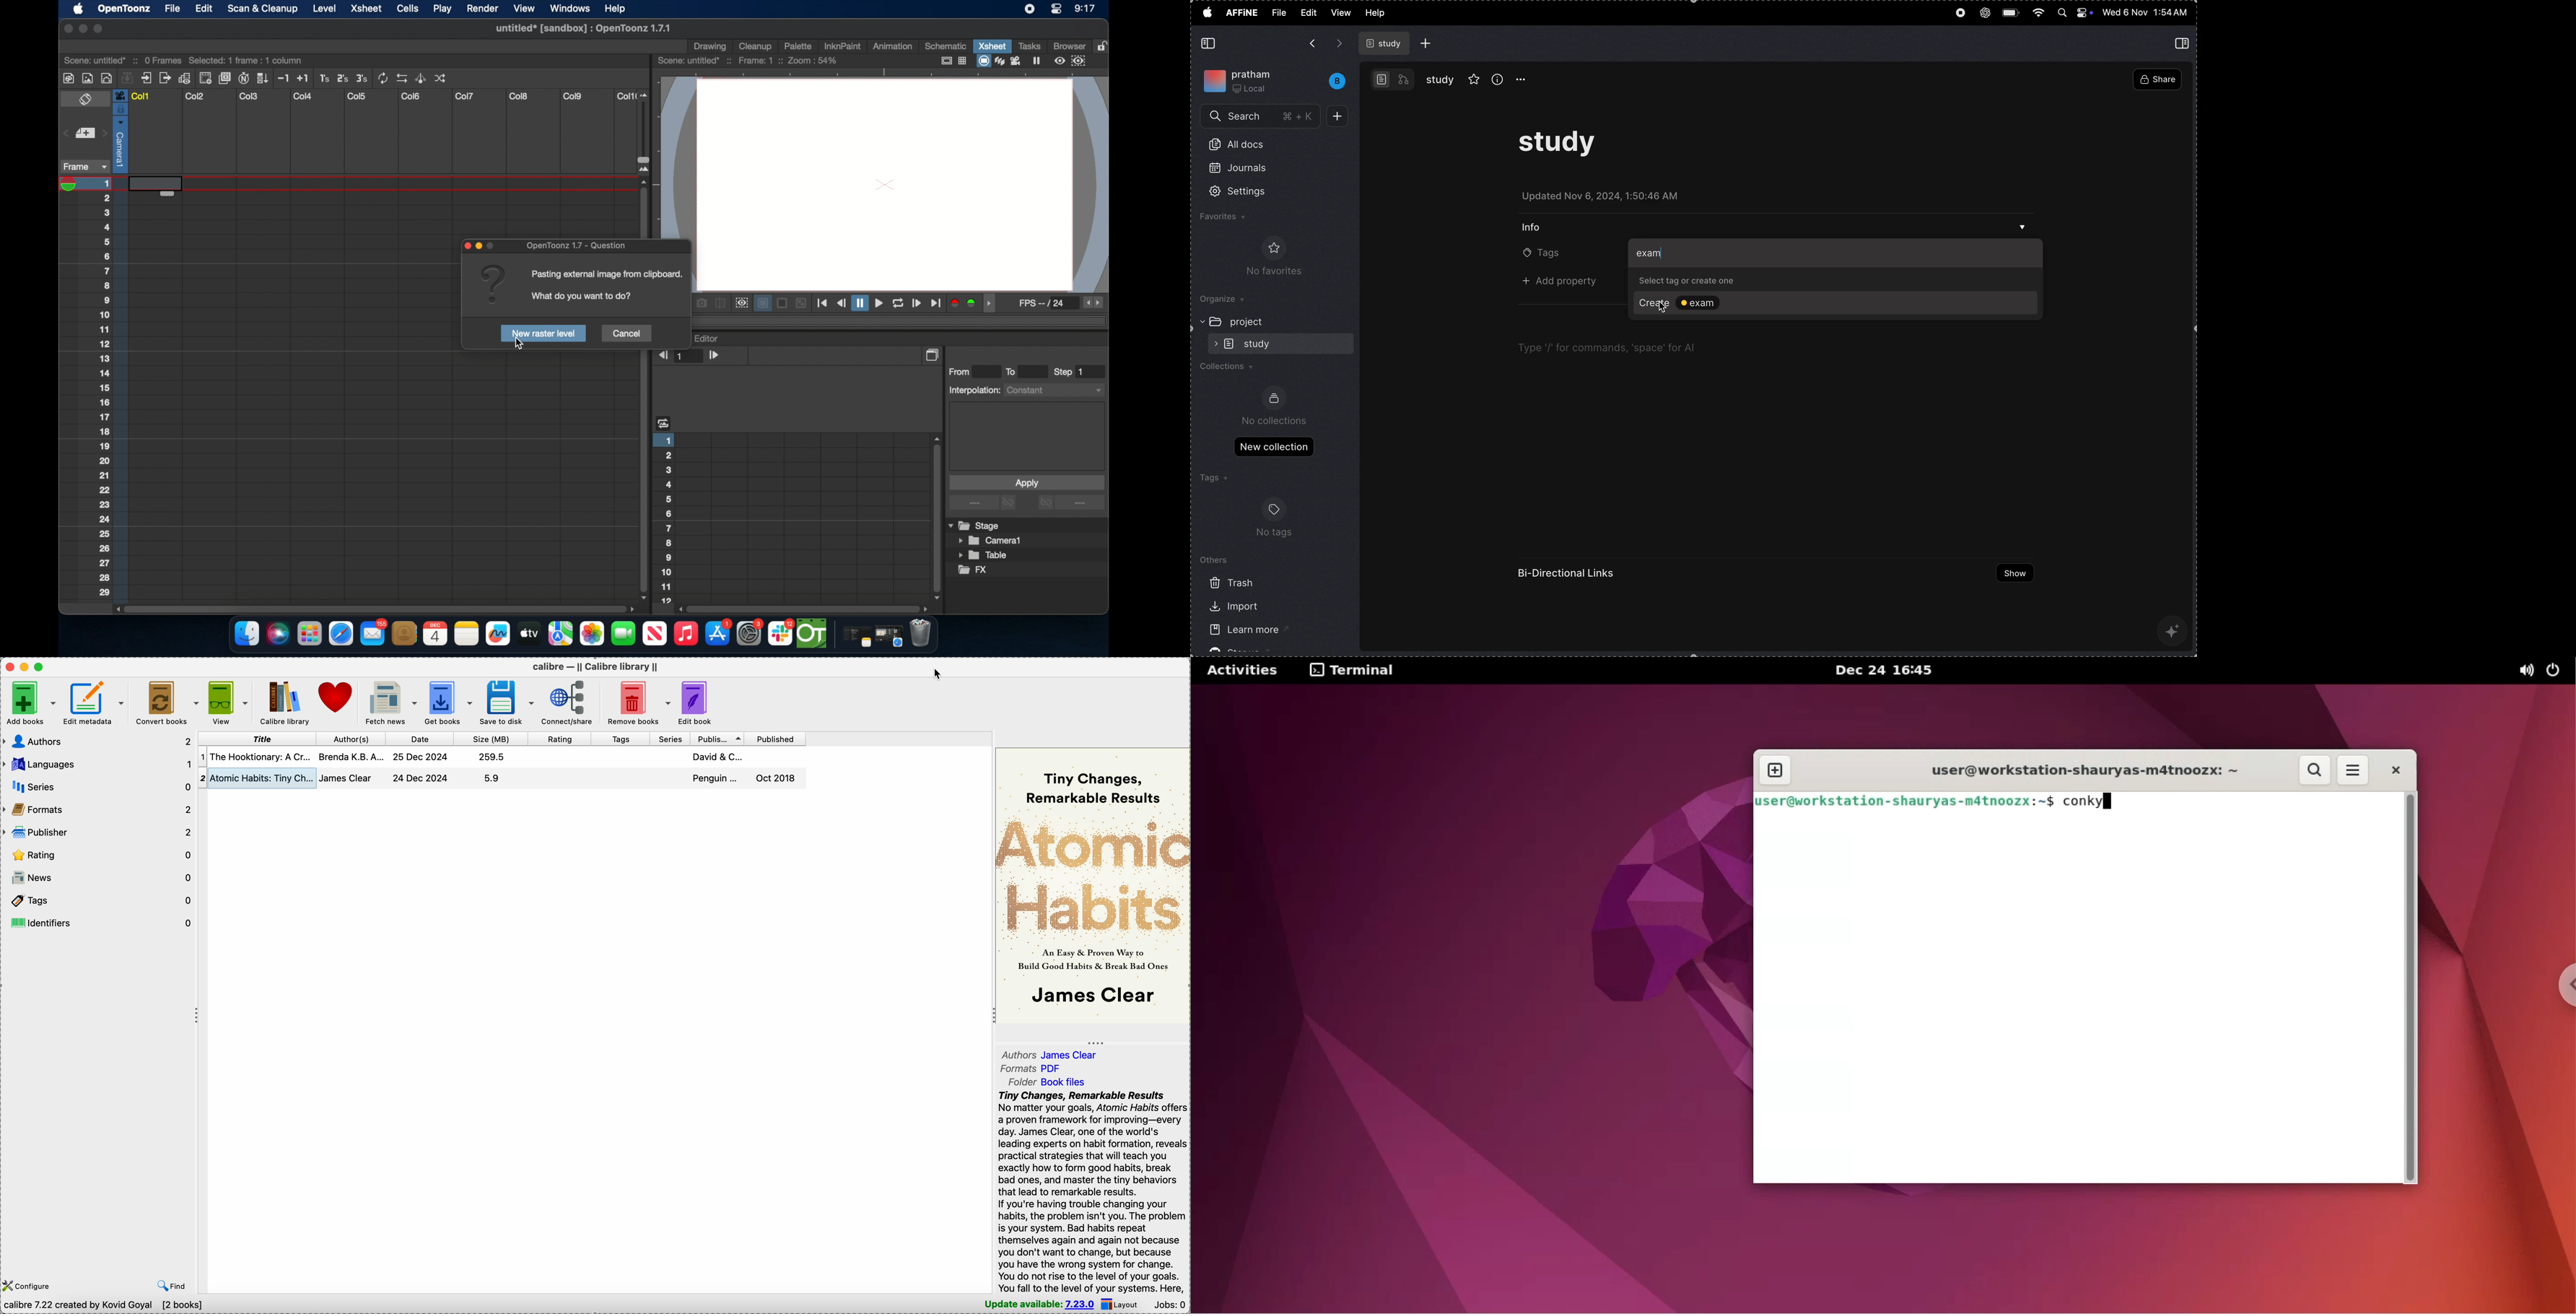  What do you see at coordinates (1025, 389) in the screenshot?
I see `interpolations` at bounding box center [1025, 389].